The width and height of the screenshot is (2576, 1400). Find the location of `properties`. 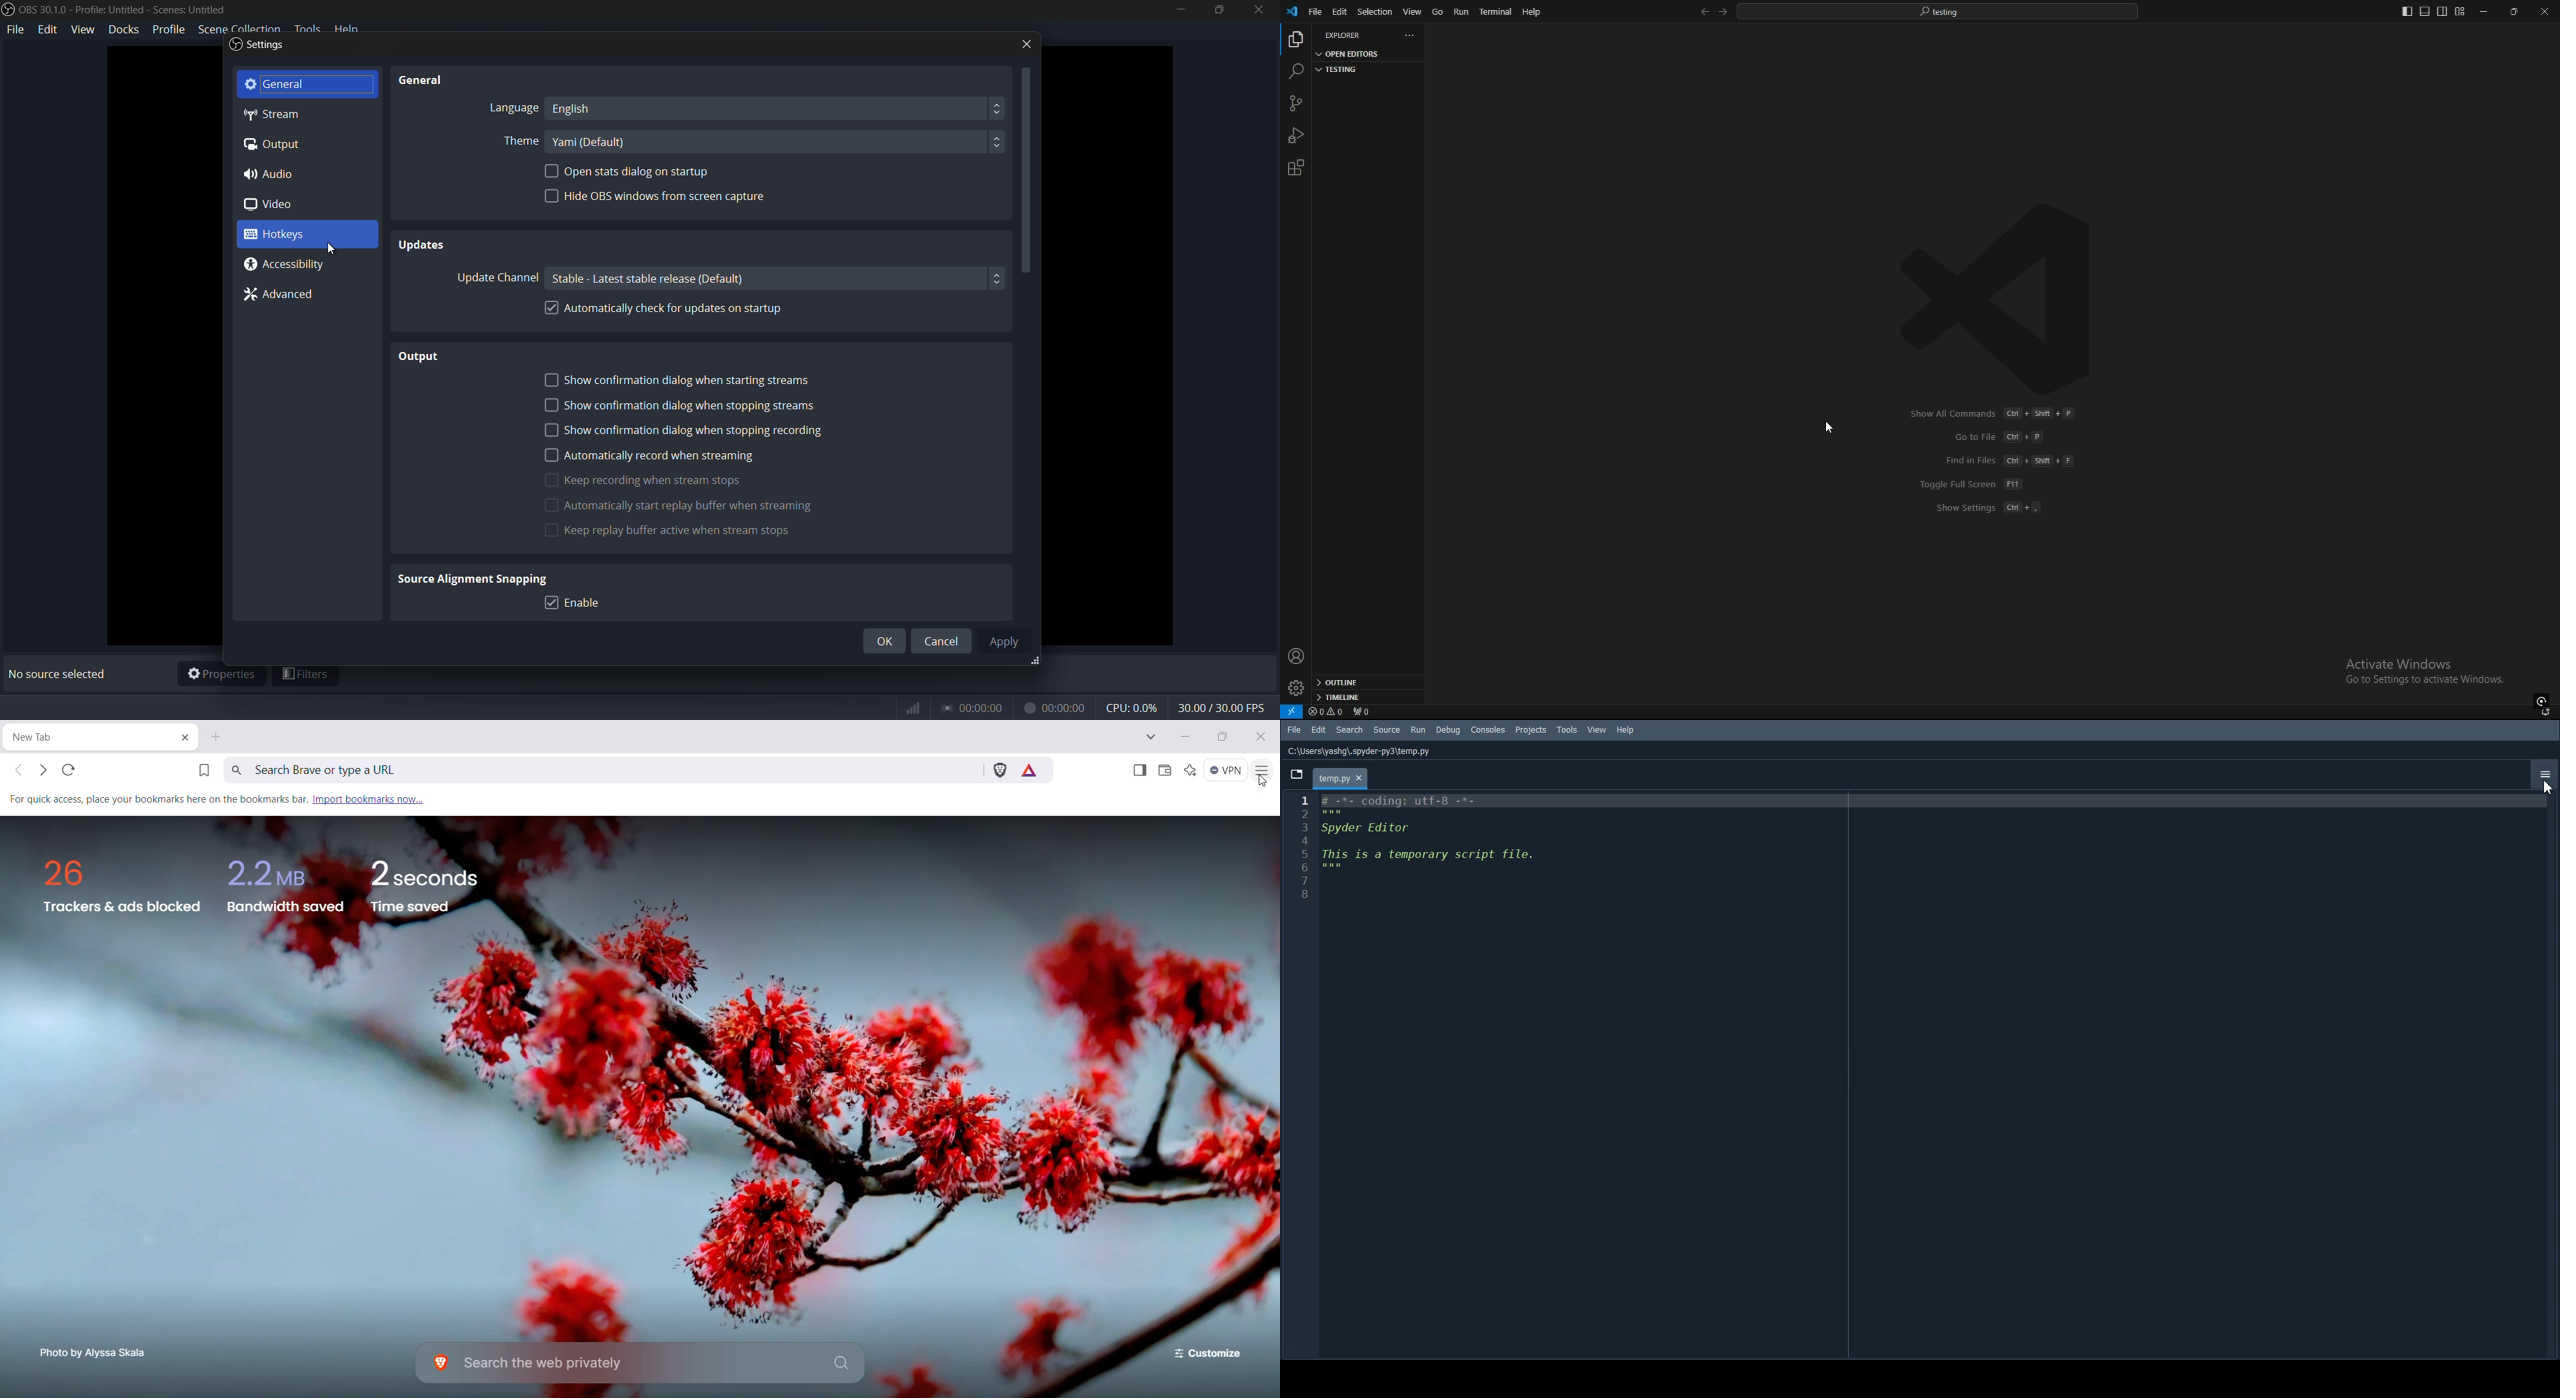

properties is located at coordinates (221, 675).